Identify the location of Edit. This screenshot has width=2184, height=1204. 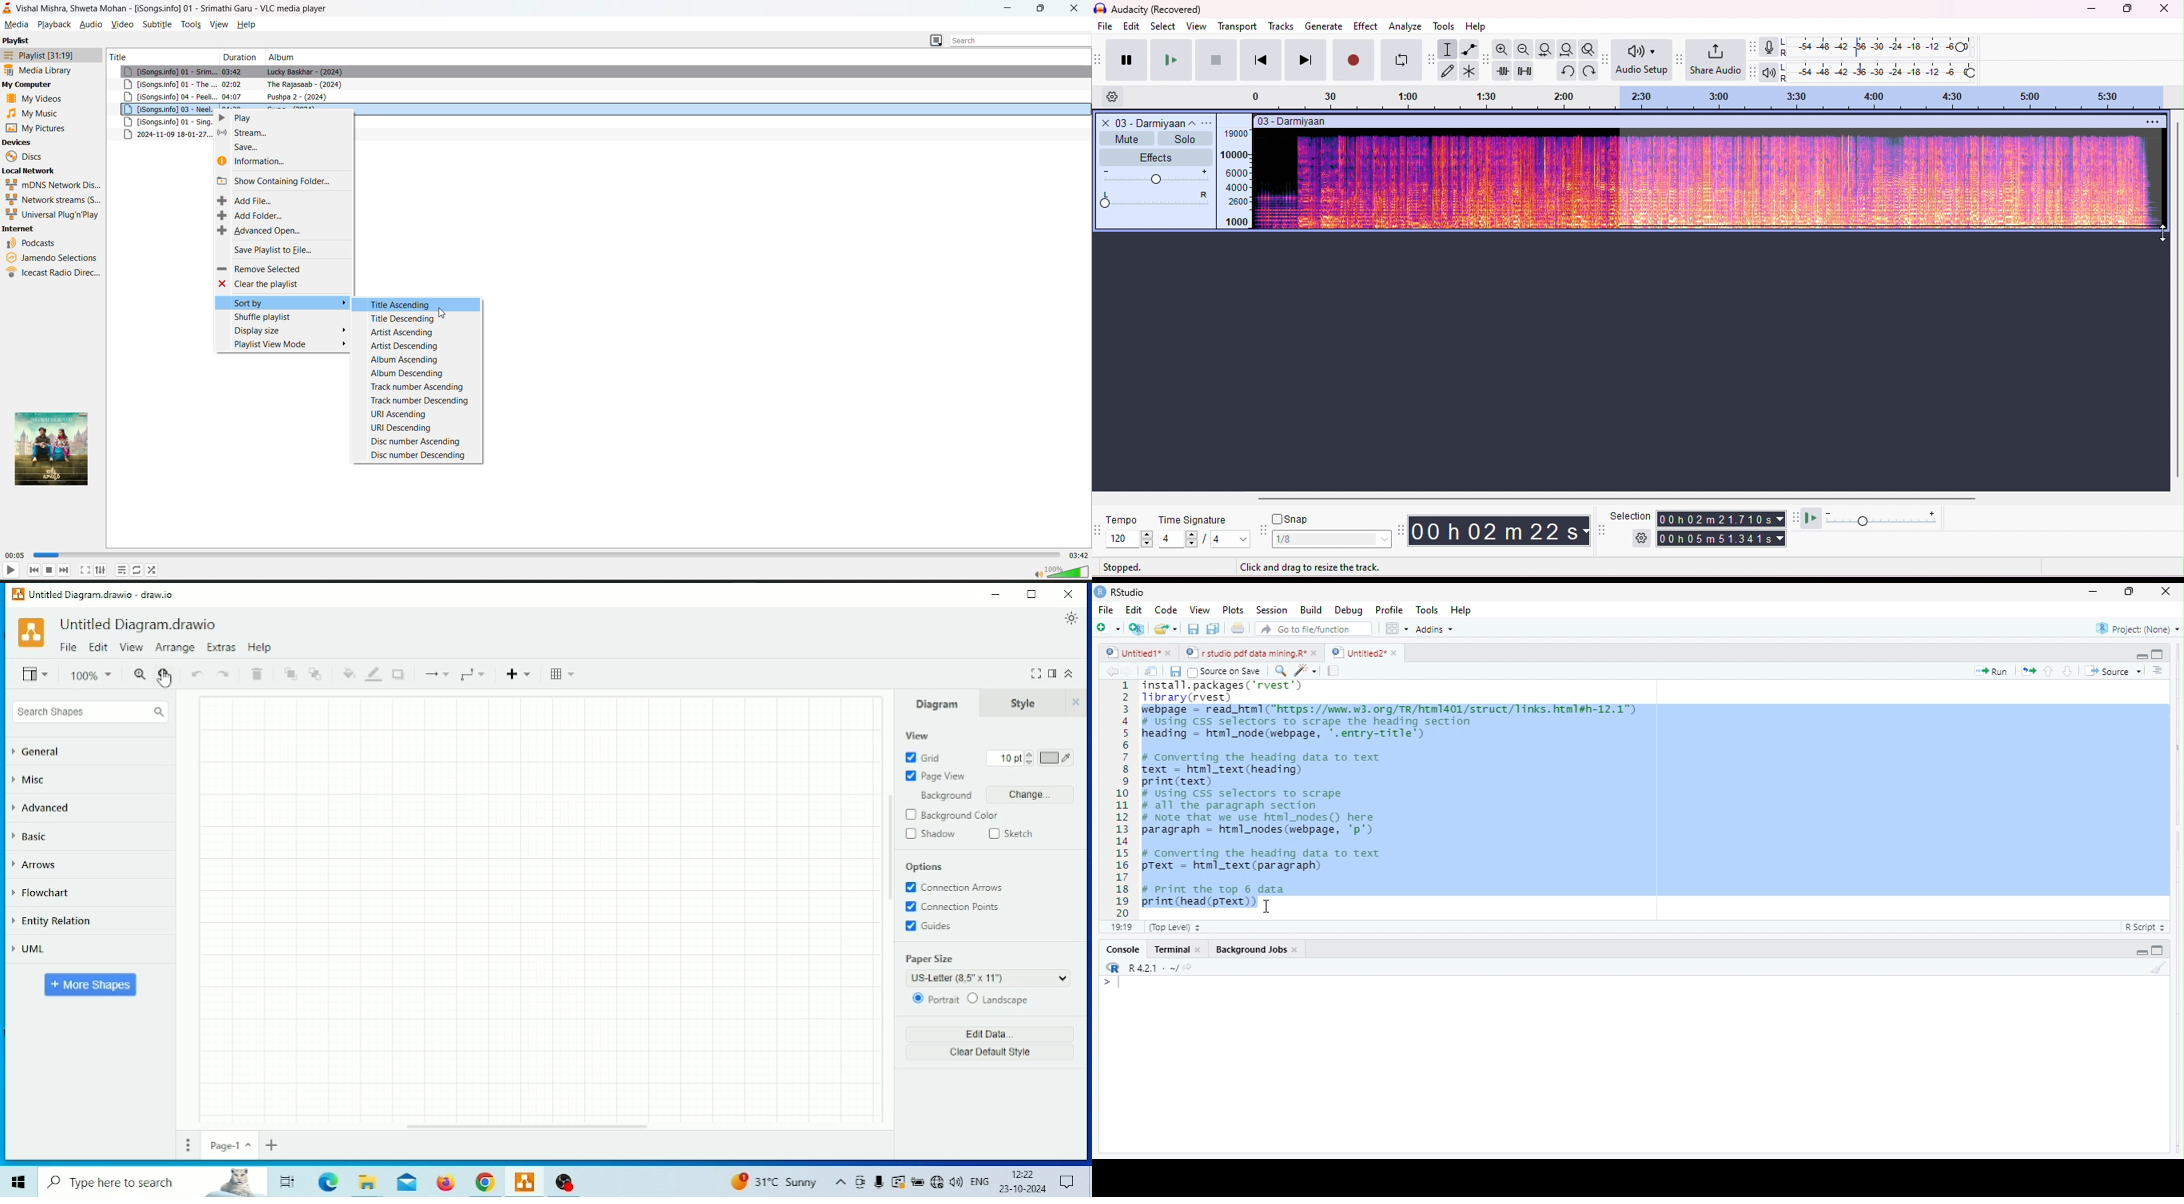
(1134, 609).